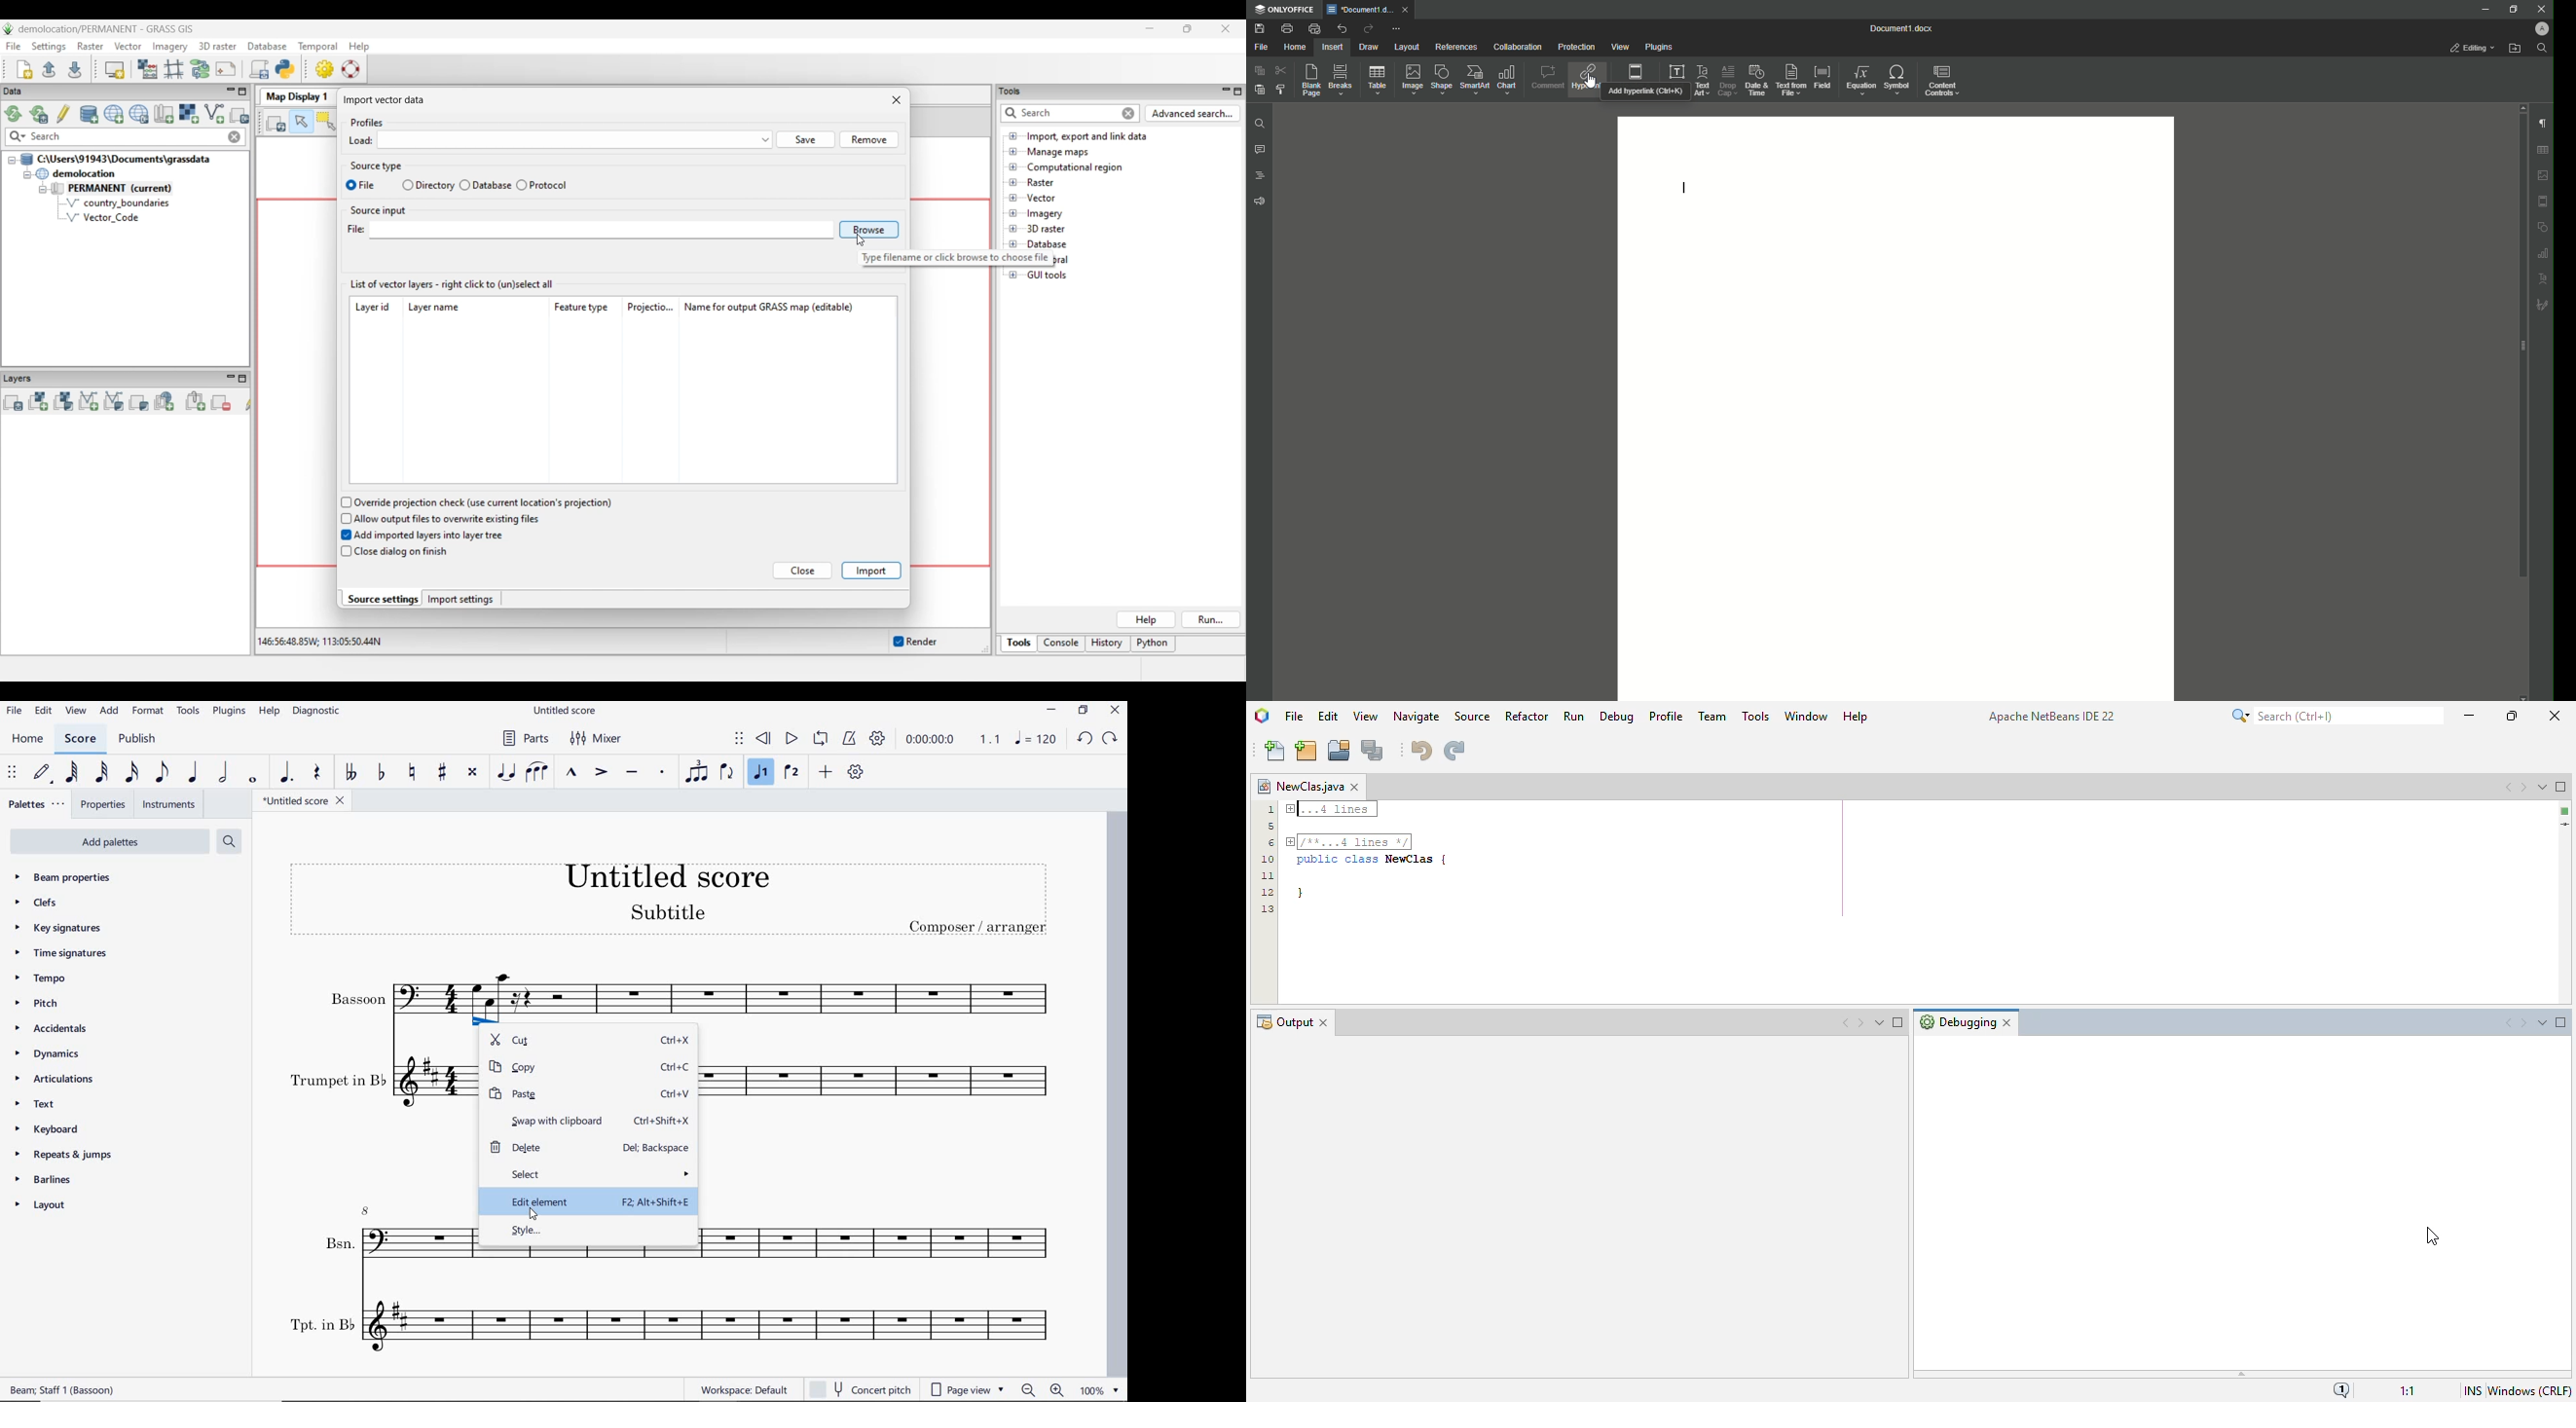  What do you see at coordinates (42, 1206) in the screenshot?
I see `layout` at bounding box center [42, 1206].